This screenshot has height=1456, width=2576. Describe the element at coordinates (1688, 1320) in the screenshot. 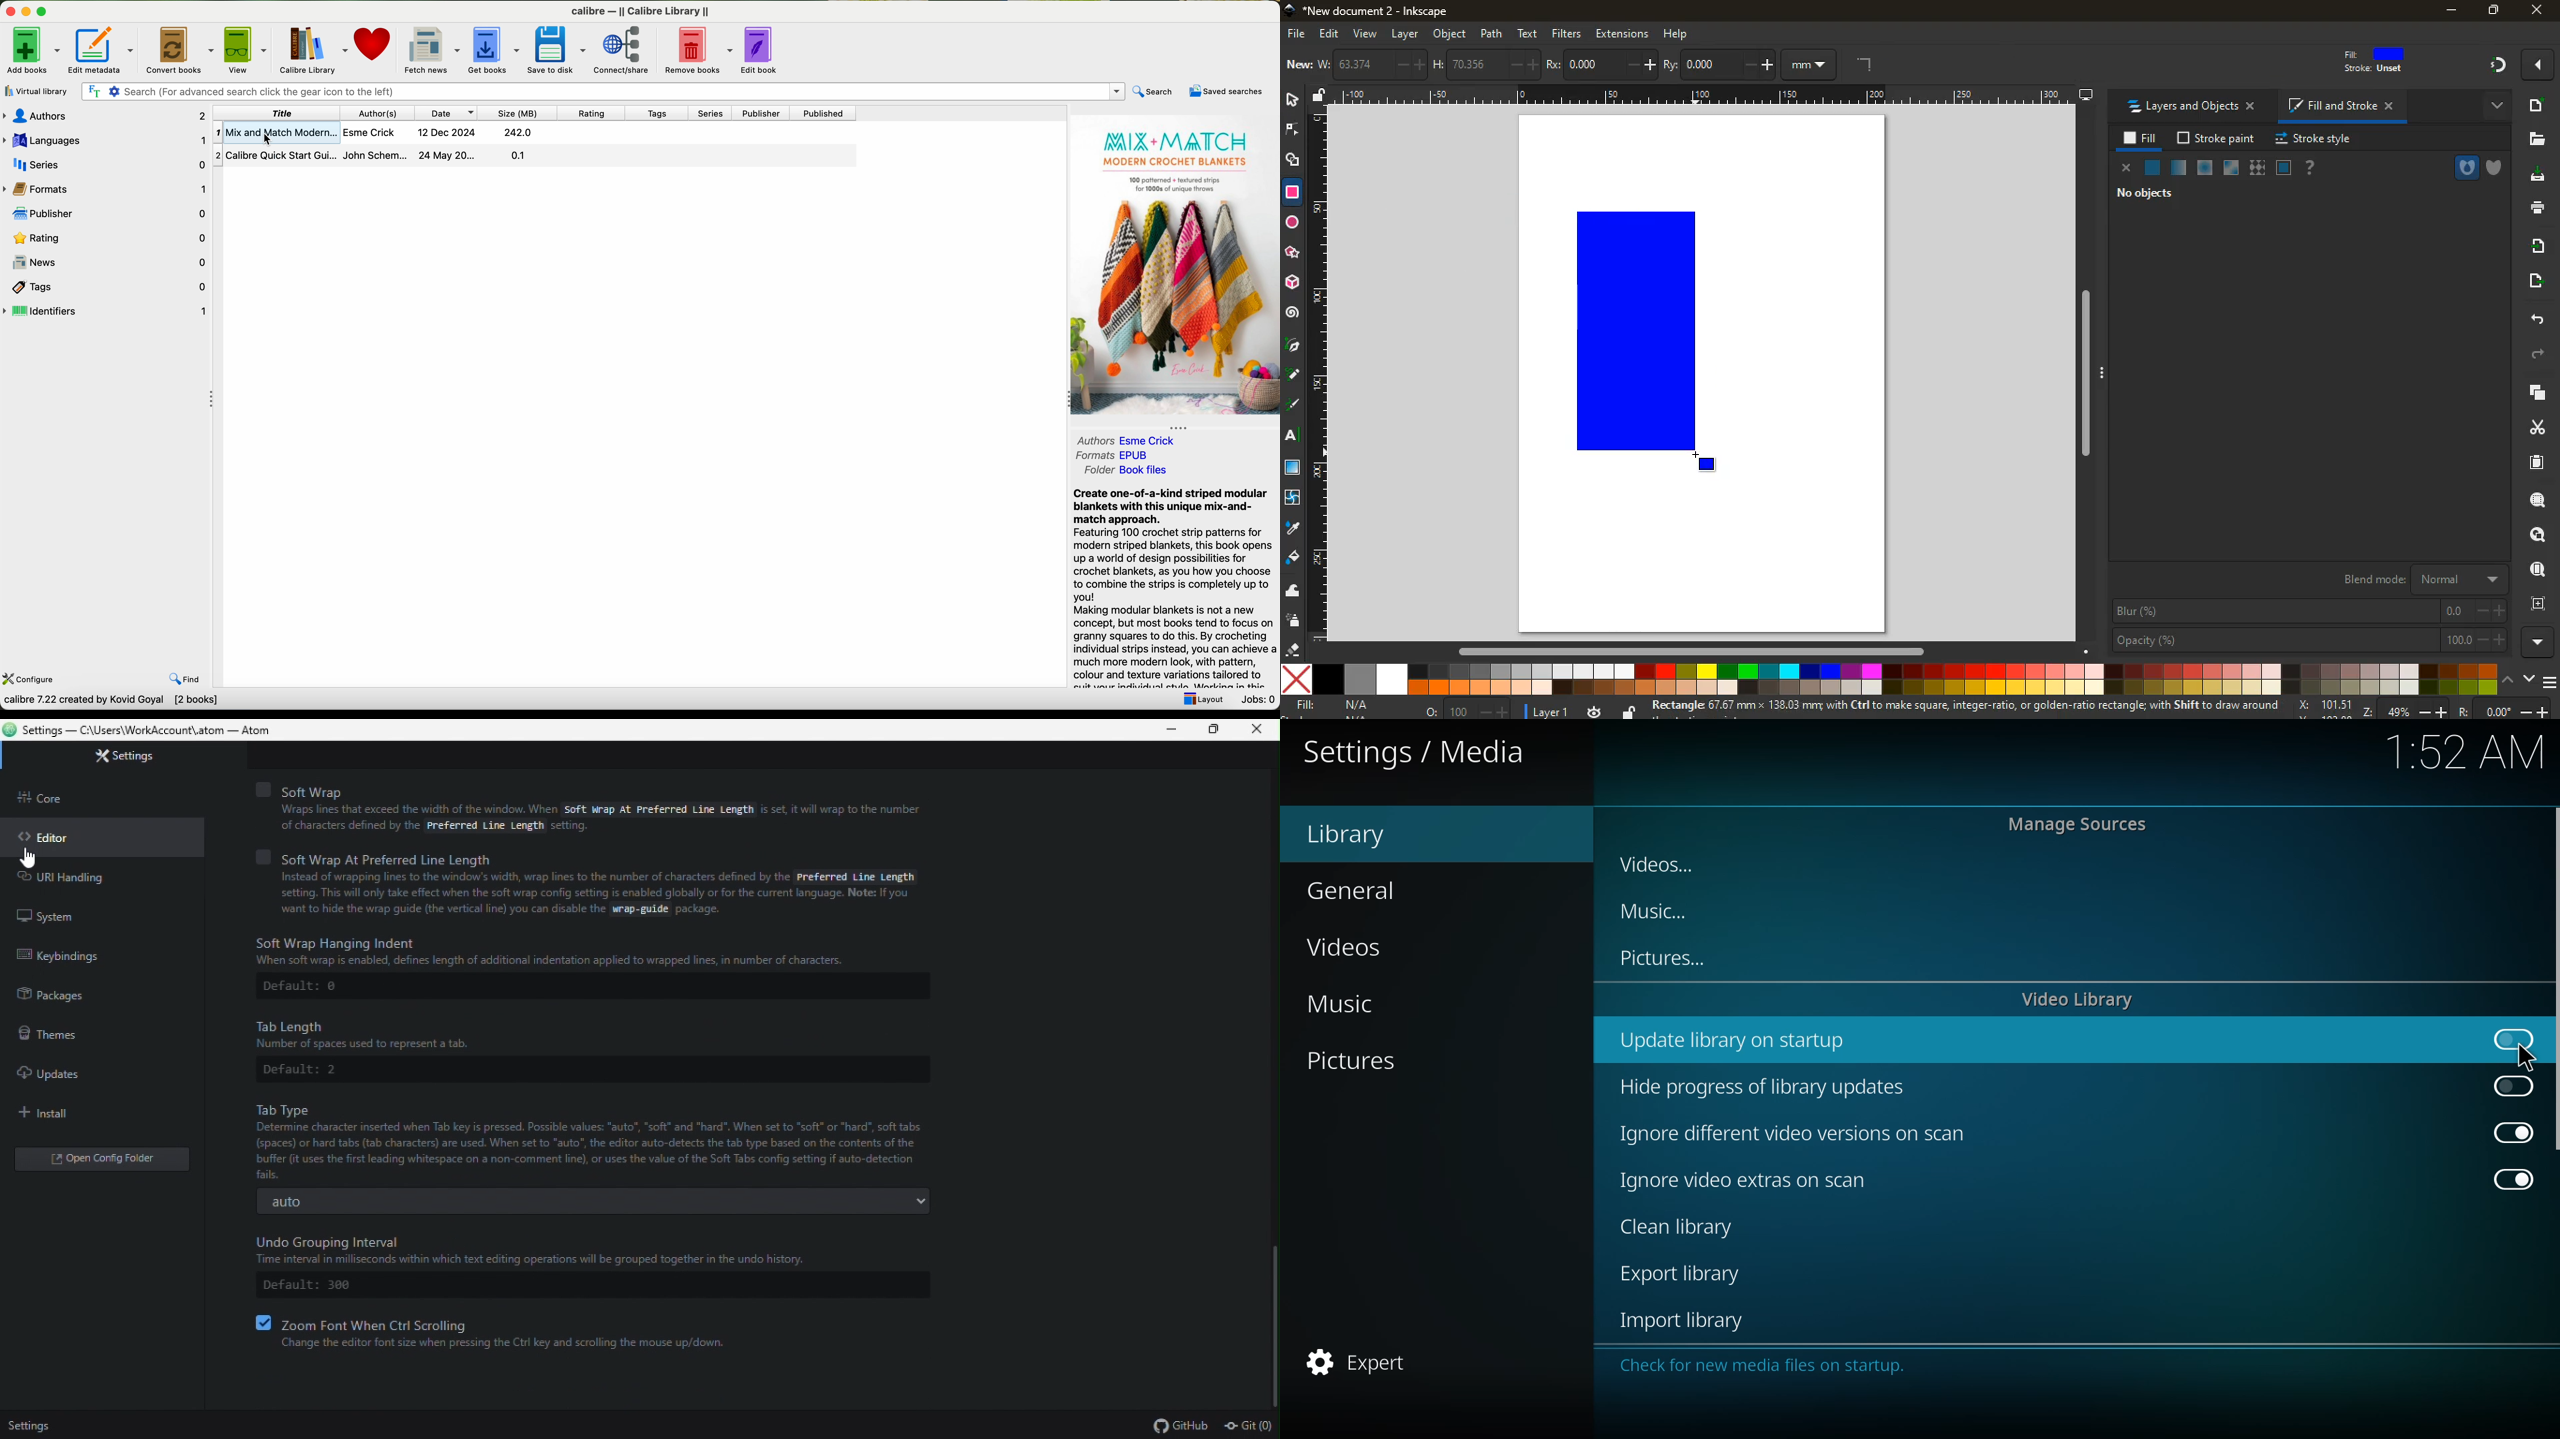

I see `import library` at that location.